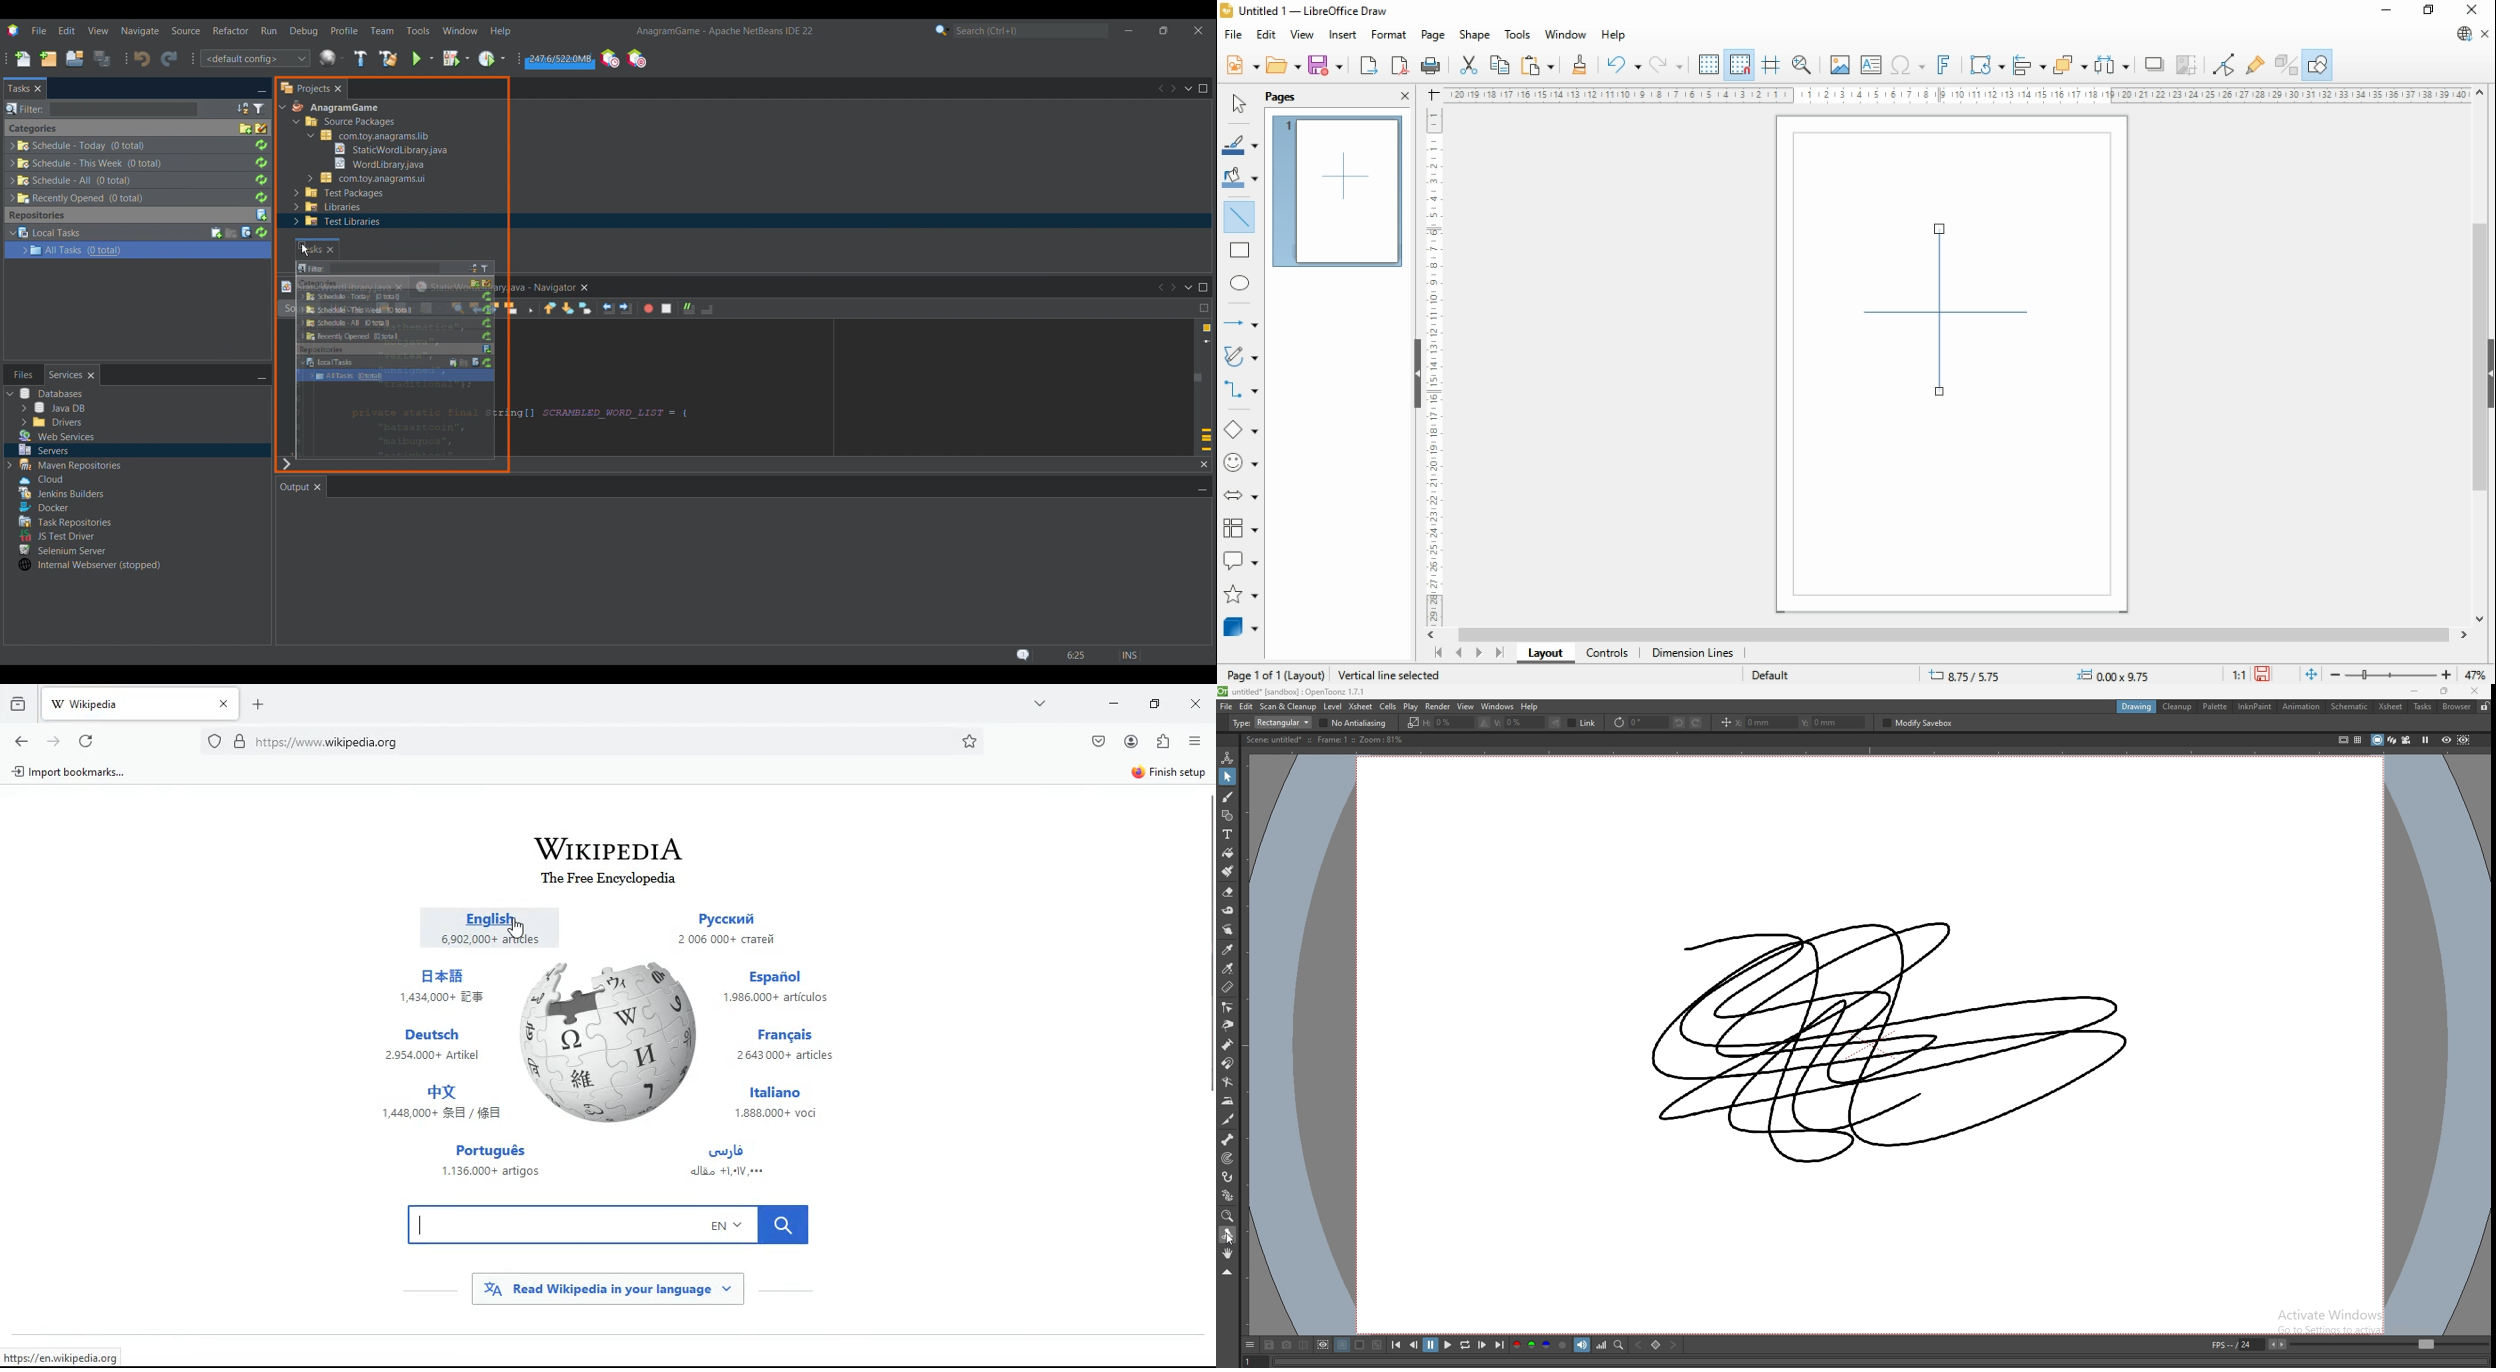 The width and height of the screenshot is (2520, 1372). What do you see at coordinates (185, 30) in the screenshot?
I see `Source menu` at bounding box center [185, 30].